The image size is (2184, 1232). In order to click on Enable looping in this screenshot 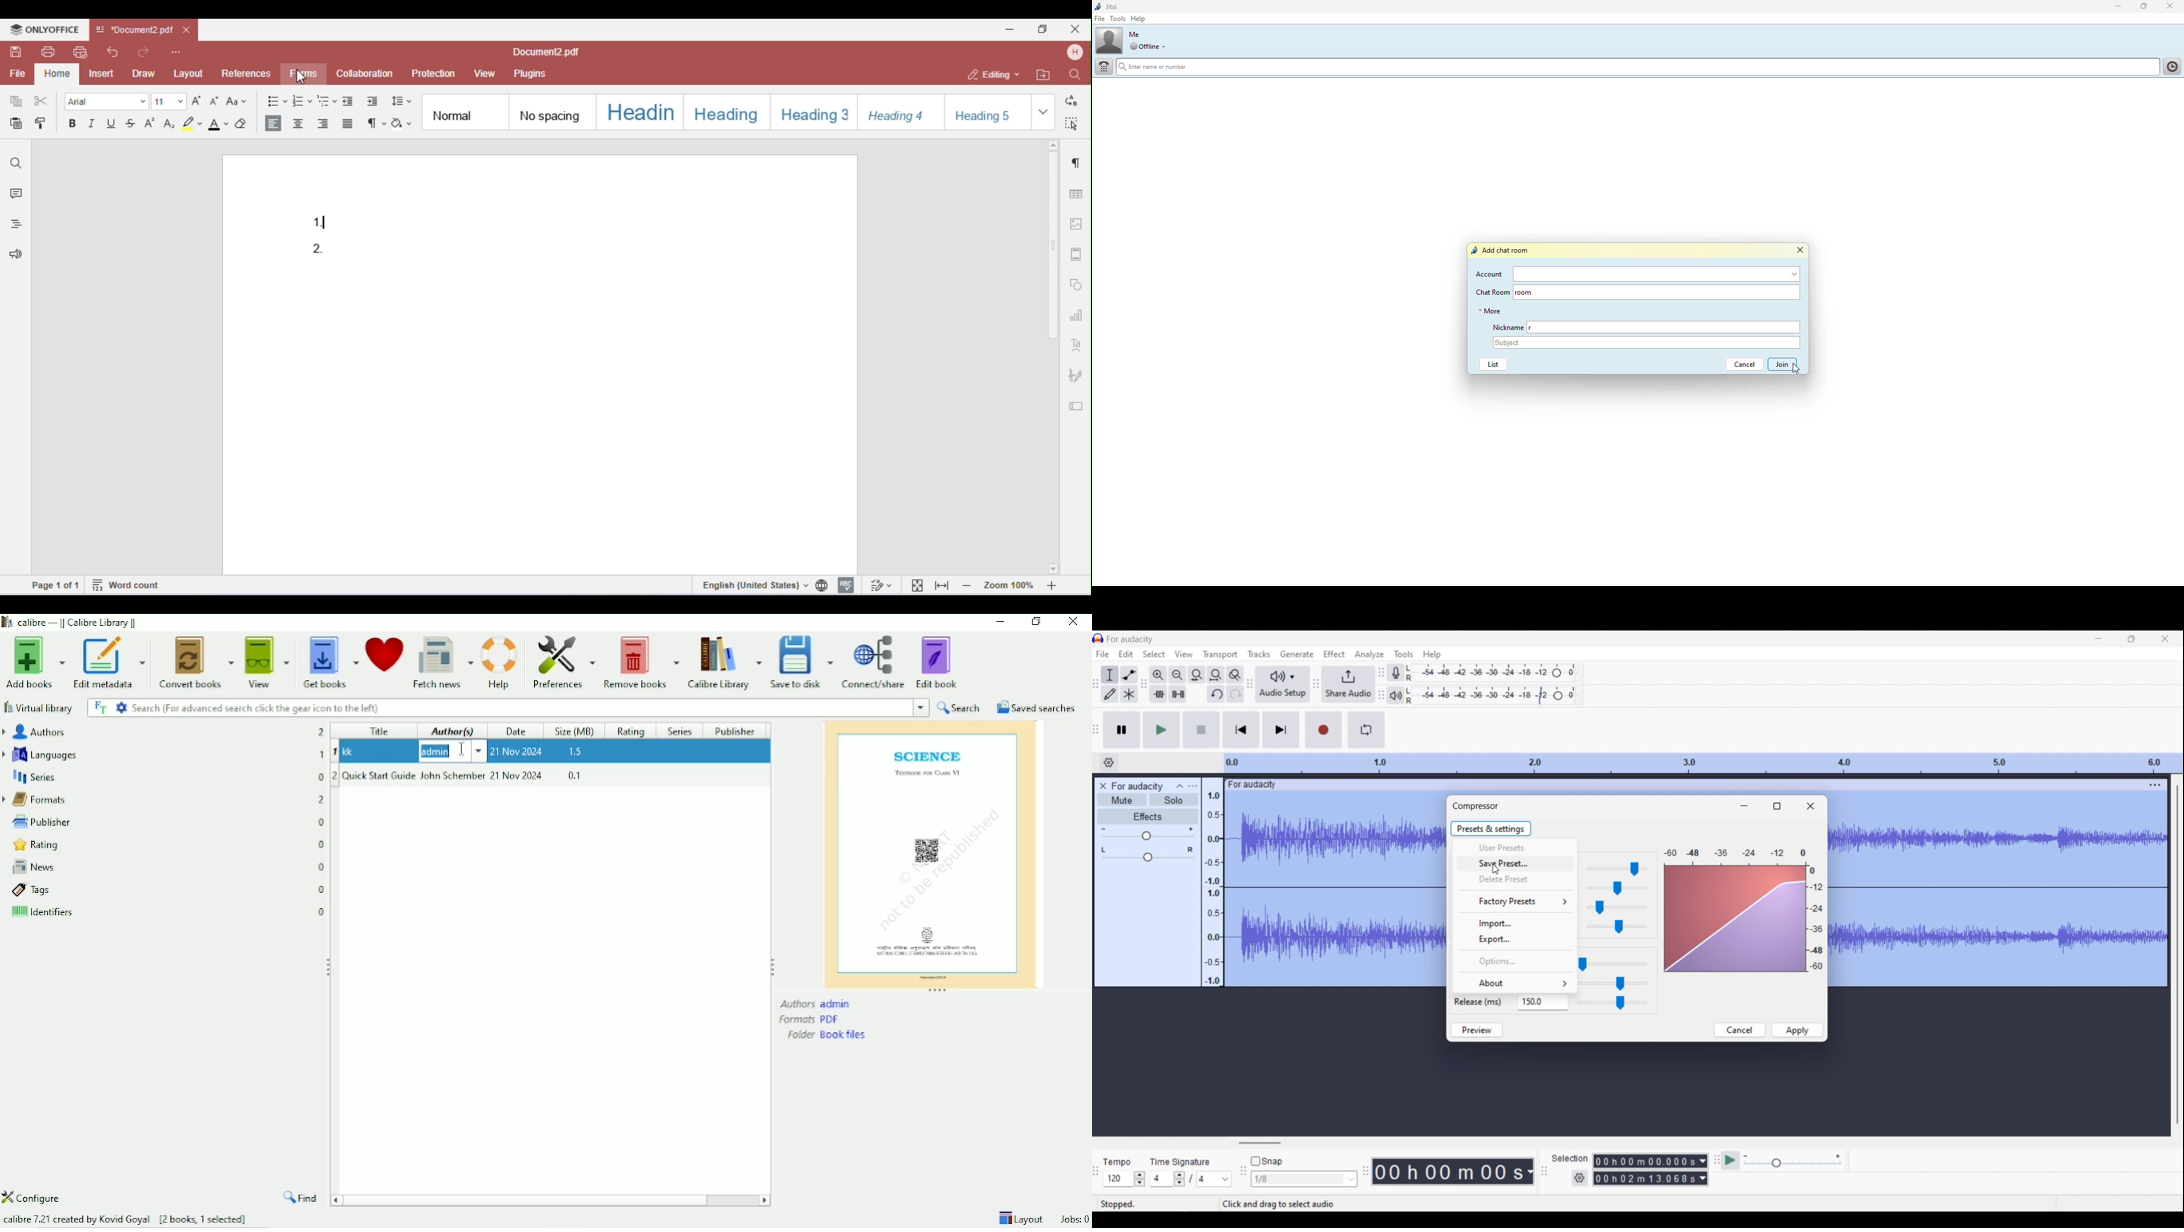, I will do `click(1367, 729)`.